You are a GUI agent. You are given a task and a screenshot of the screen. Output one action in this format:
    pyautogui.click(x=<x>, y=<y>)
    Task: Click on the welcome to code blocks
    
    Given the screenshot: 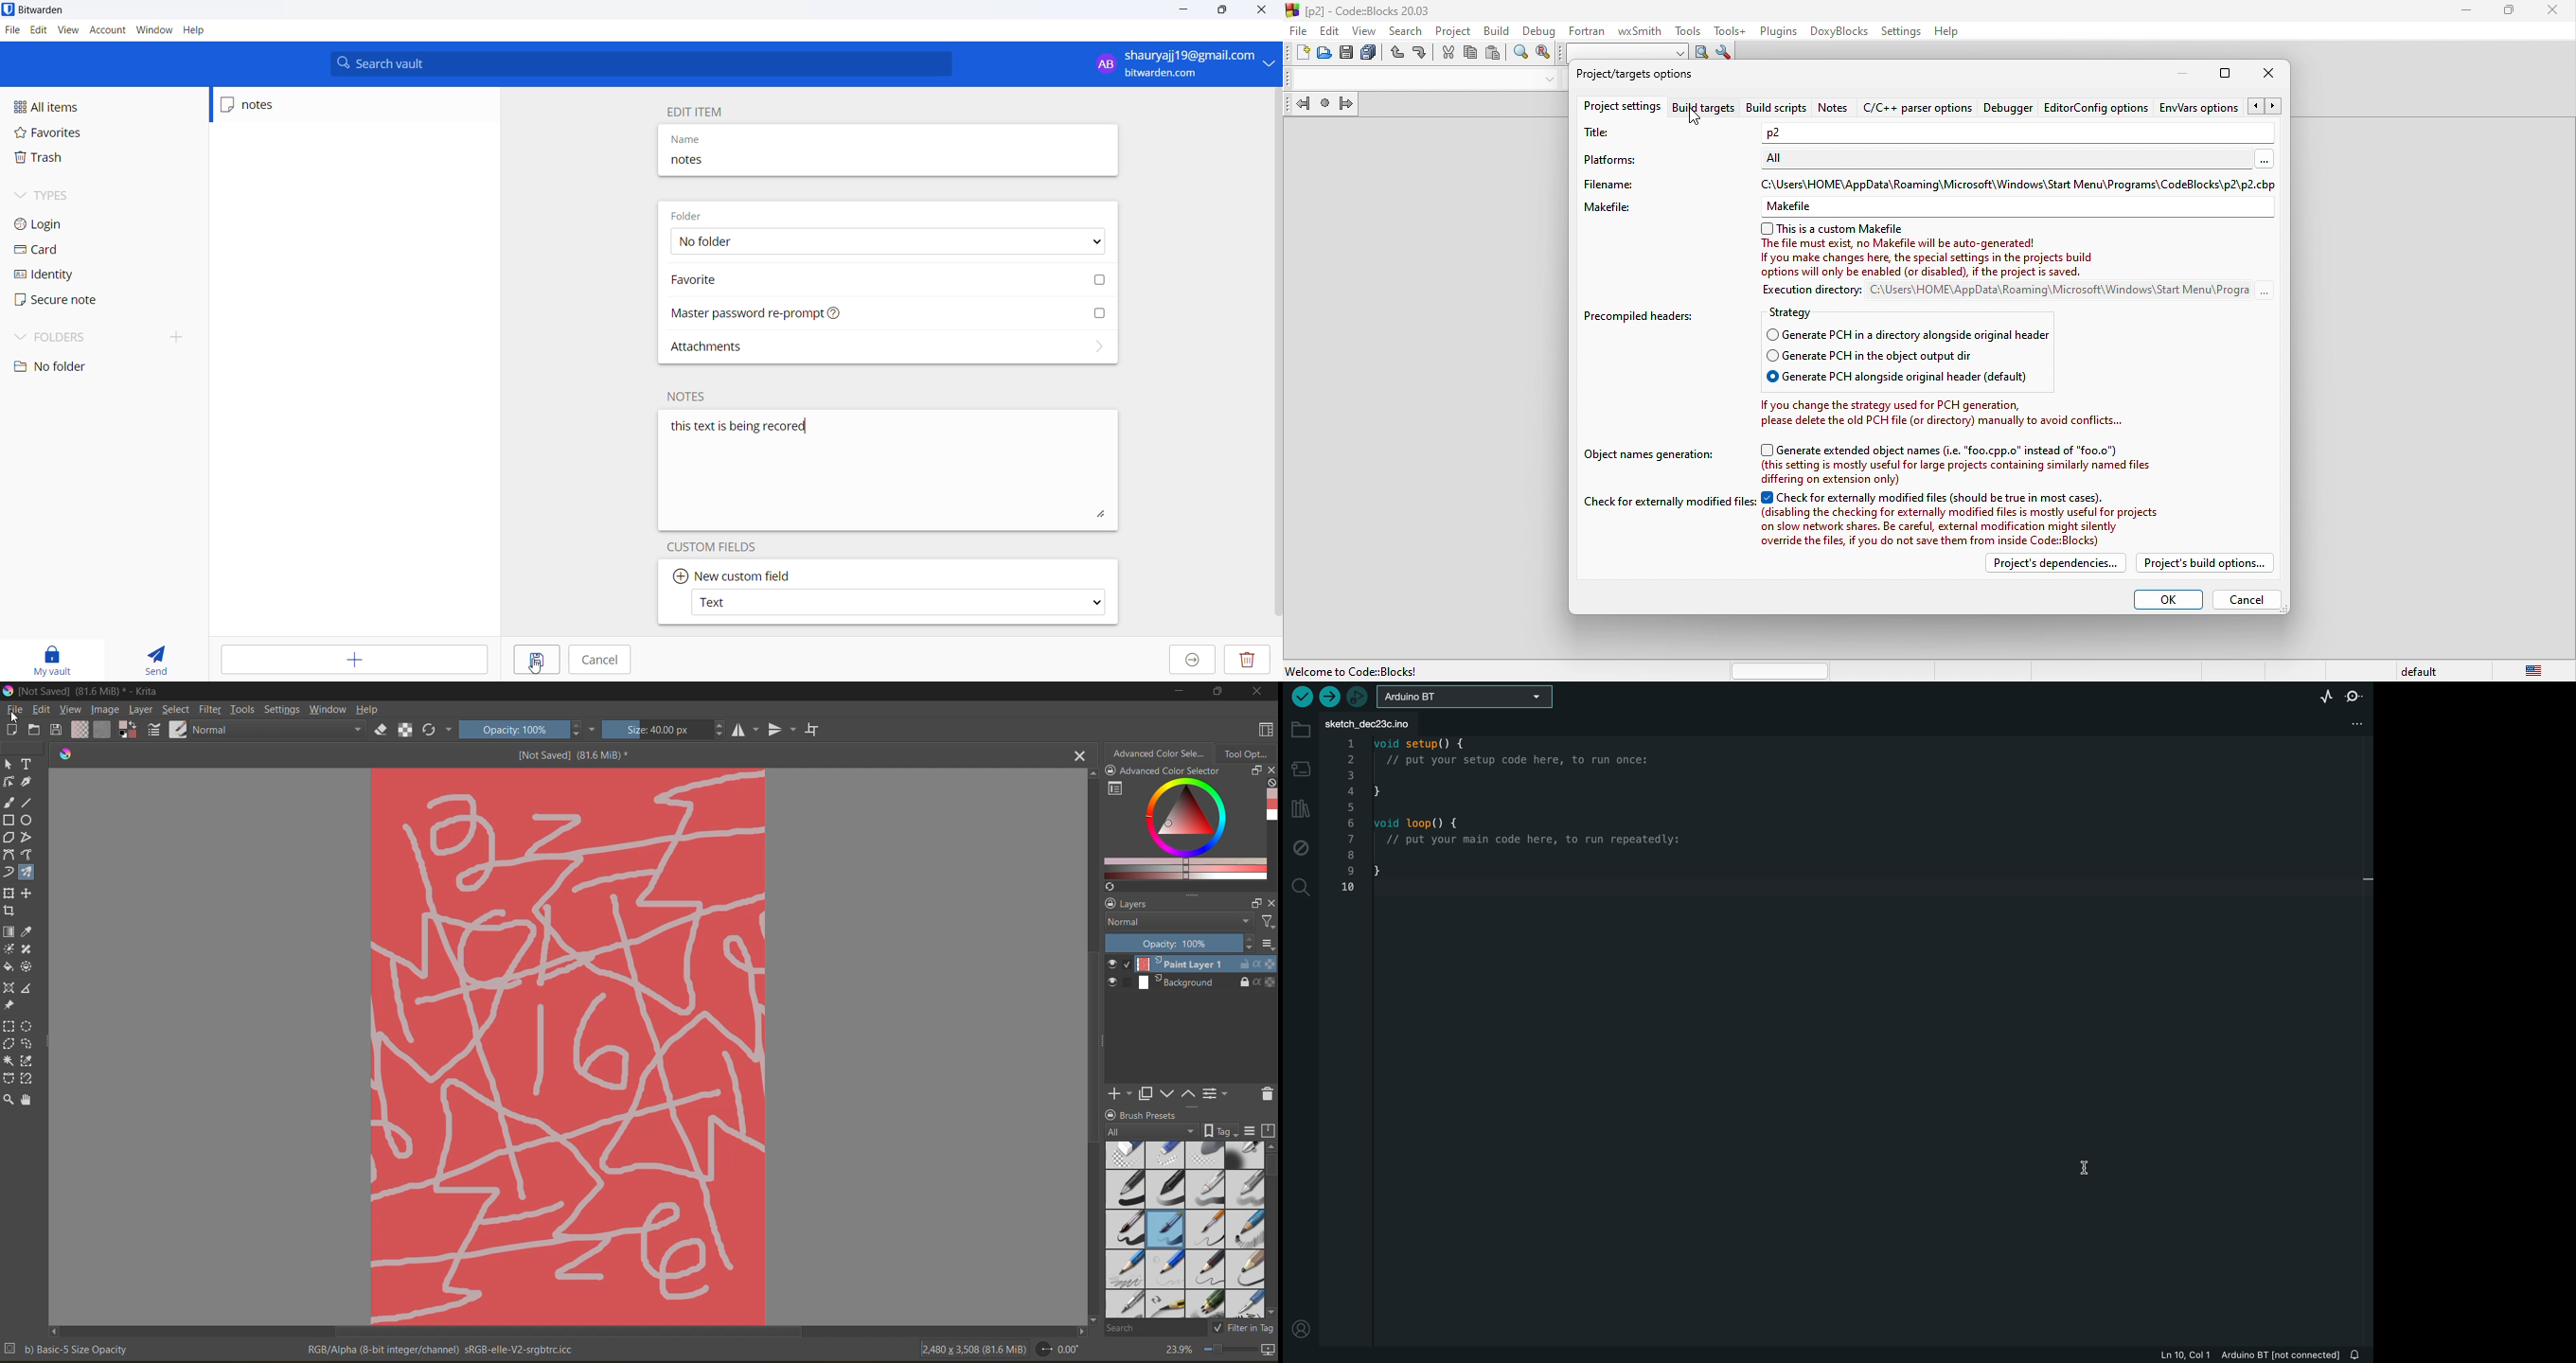 What is the action you would take?
    pyautogui.click(x=1359, y=669)
    